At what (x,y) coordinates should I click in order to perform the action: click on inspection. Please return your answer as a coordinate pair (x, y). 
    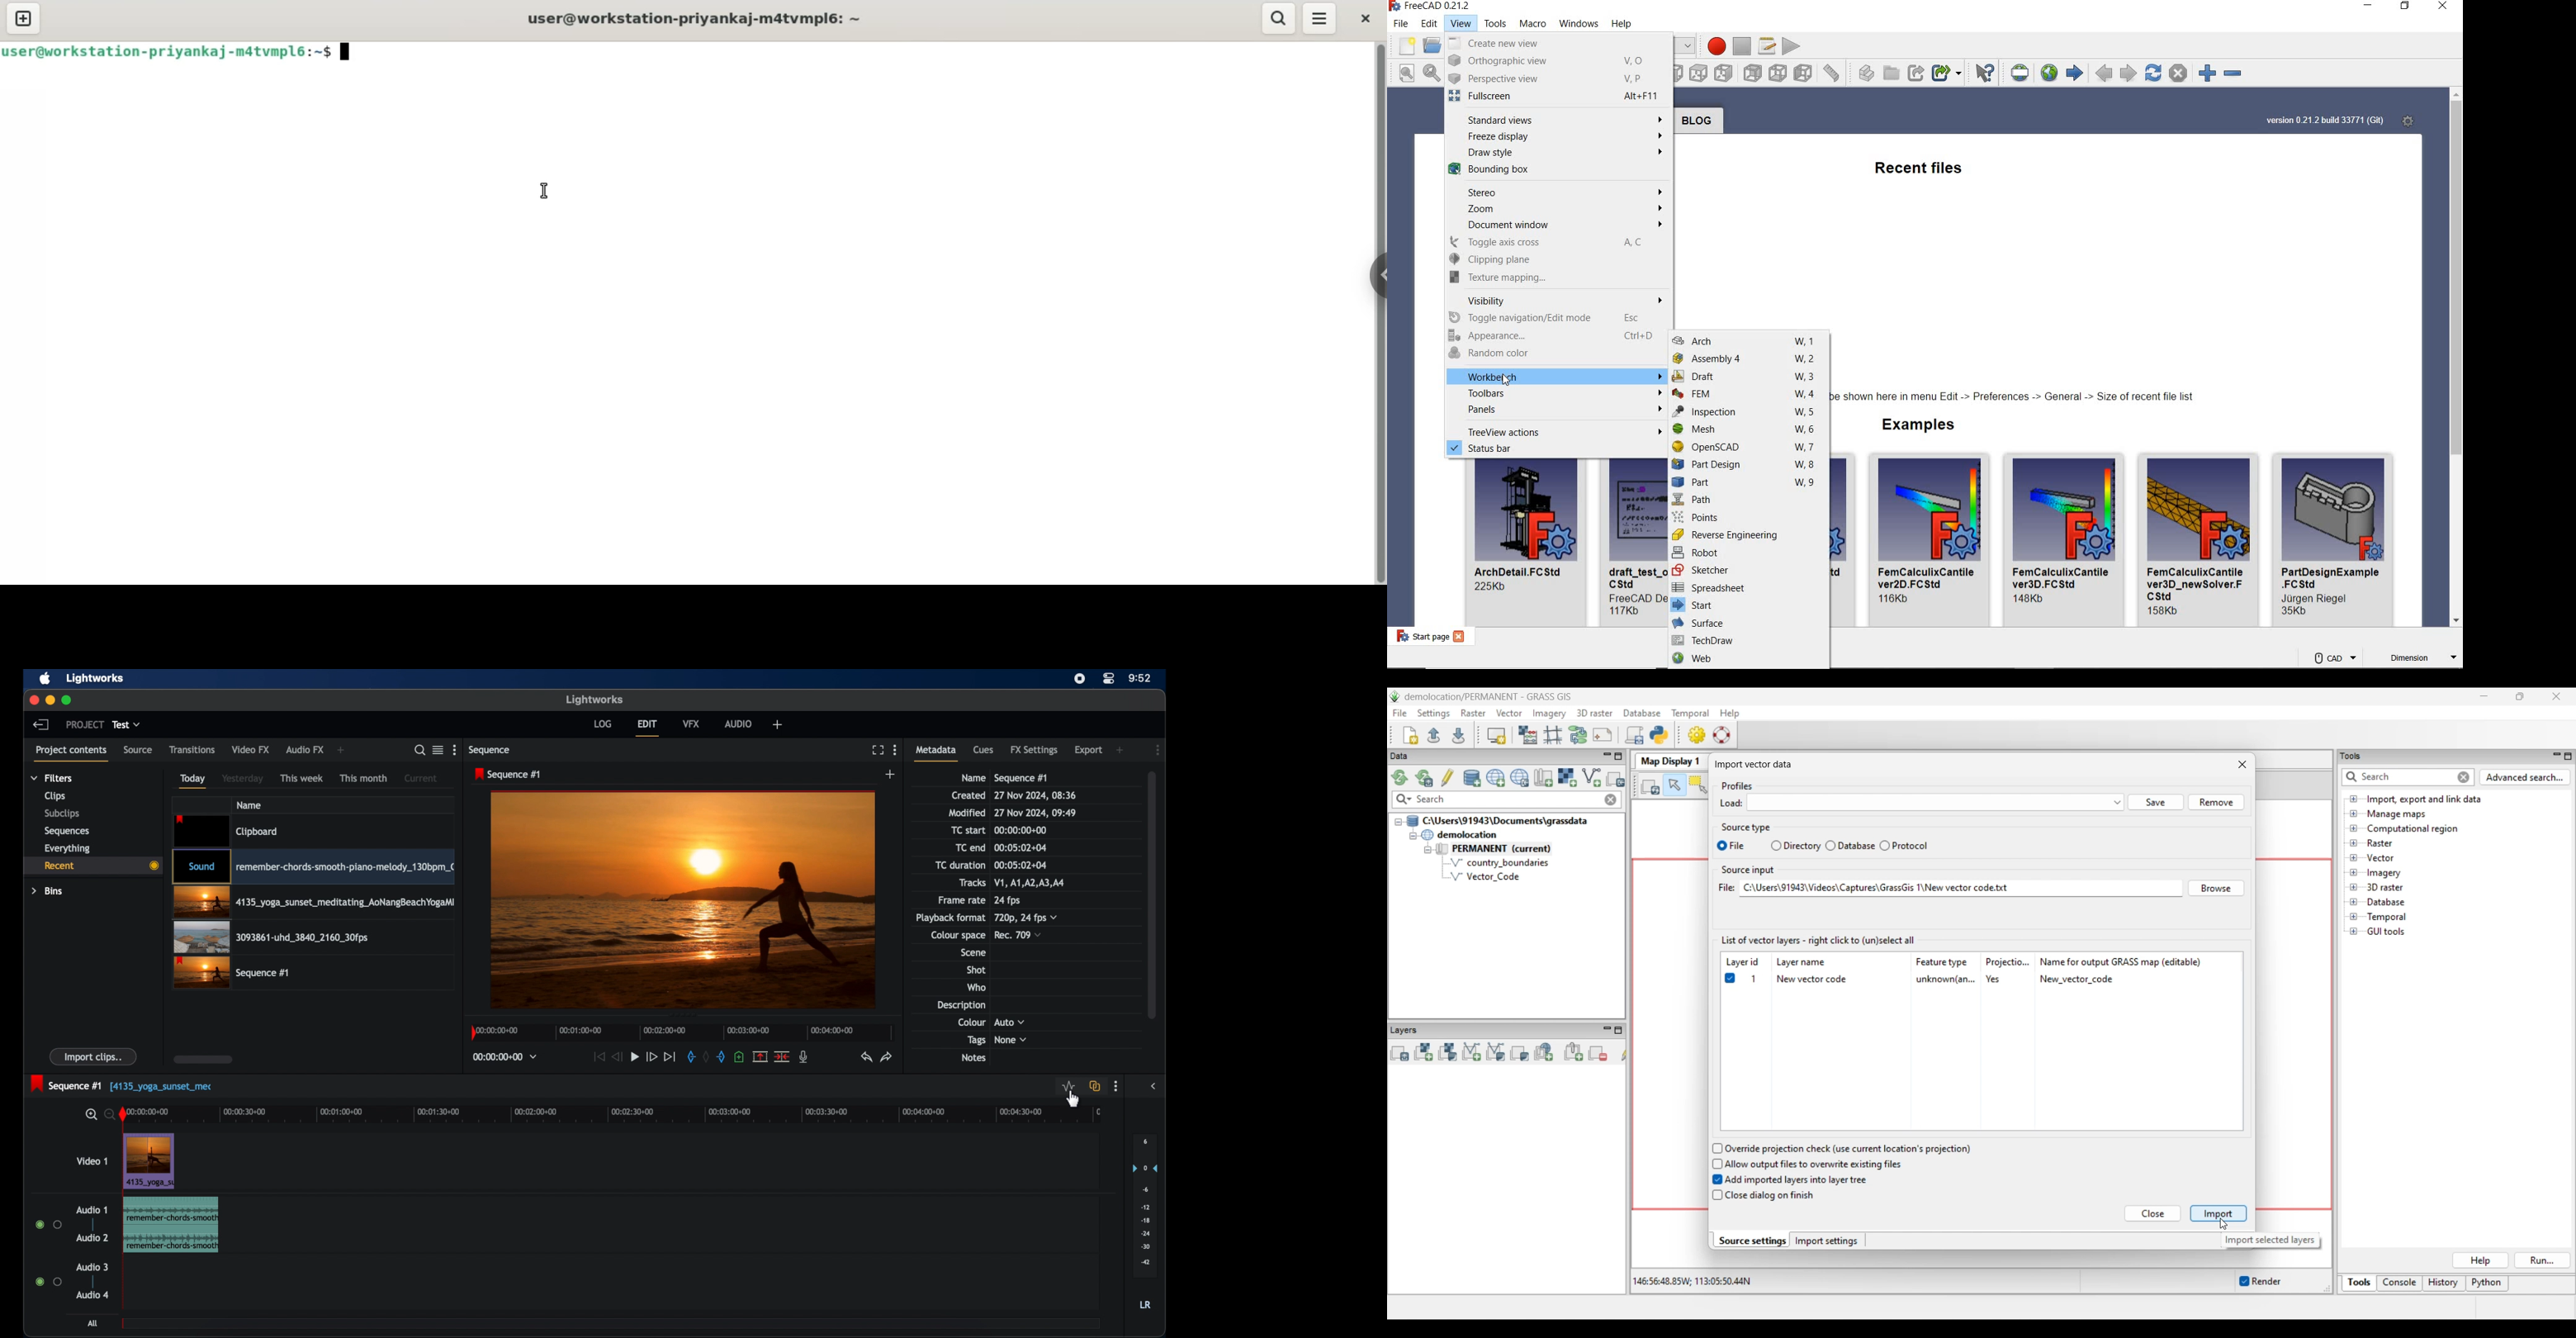
    Looking at the image, I should click on (1746, 413).